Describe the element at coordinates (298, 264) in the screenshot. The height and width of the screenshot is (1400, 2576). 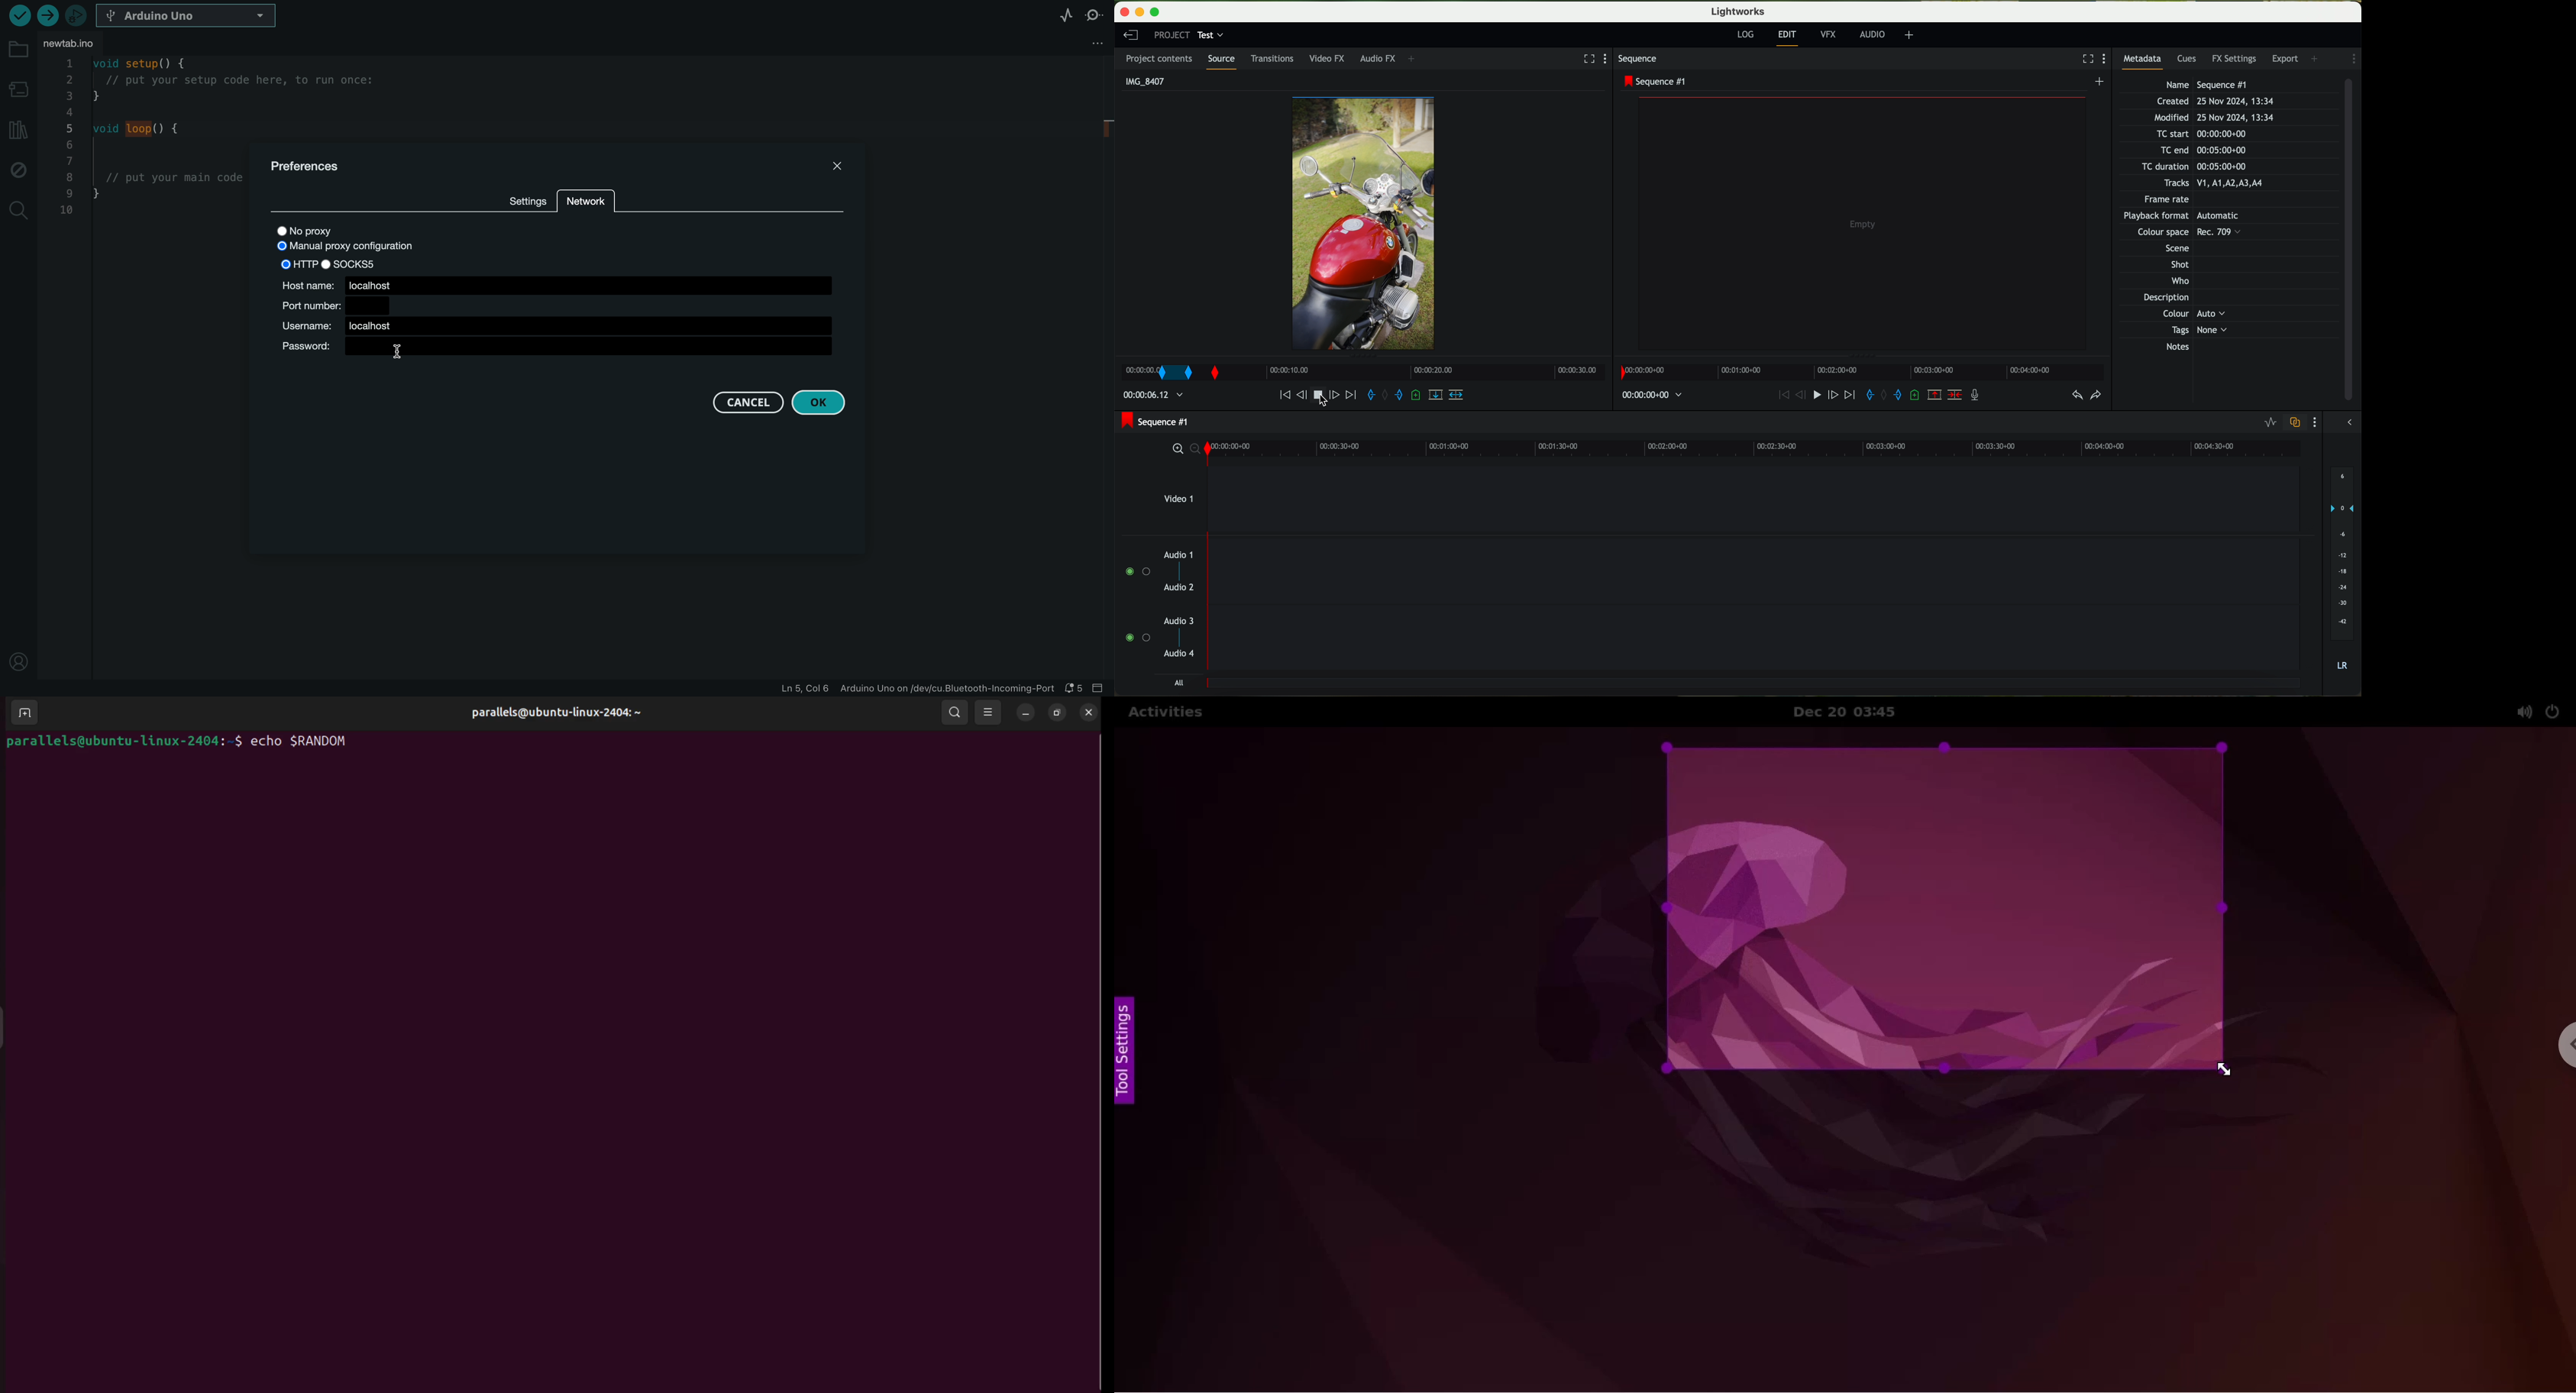
I see `HTTP ` at that location.